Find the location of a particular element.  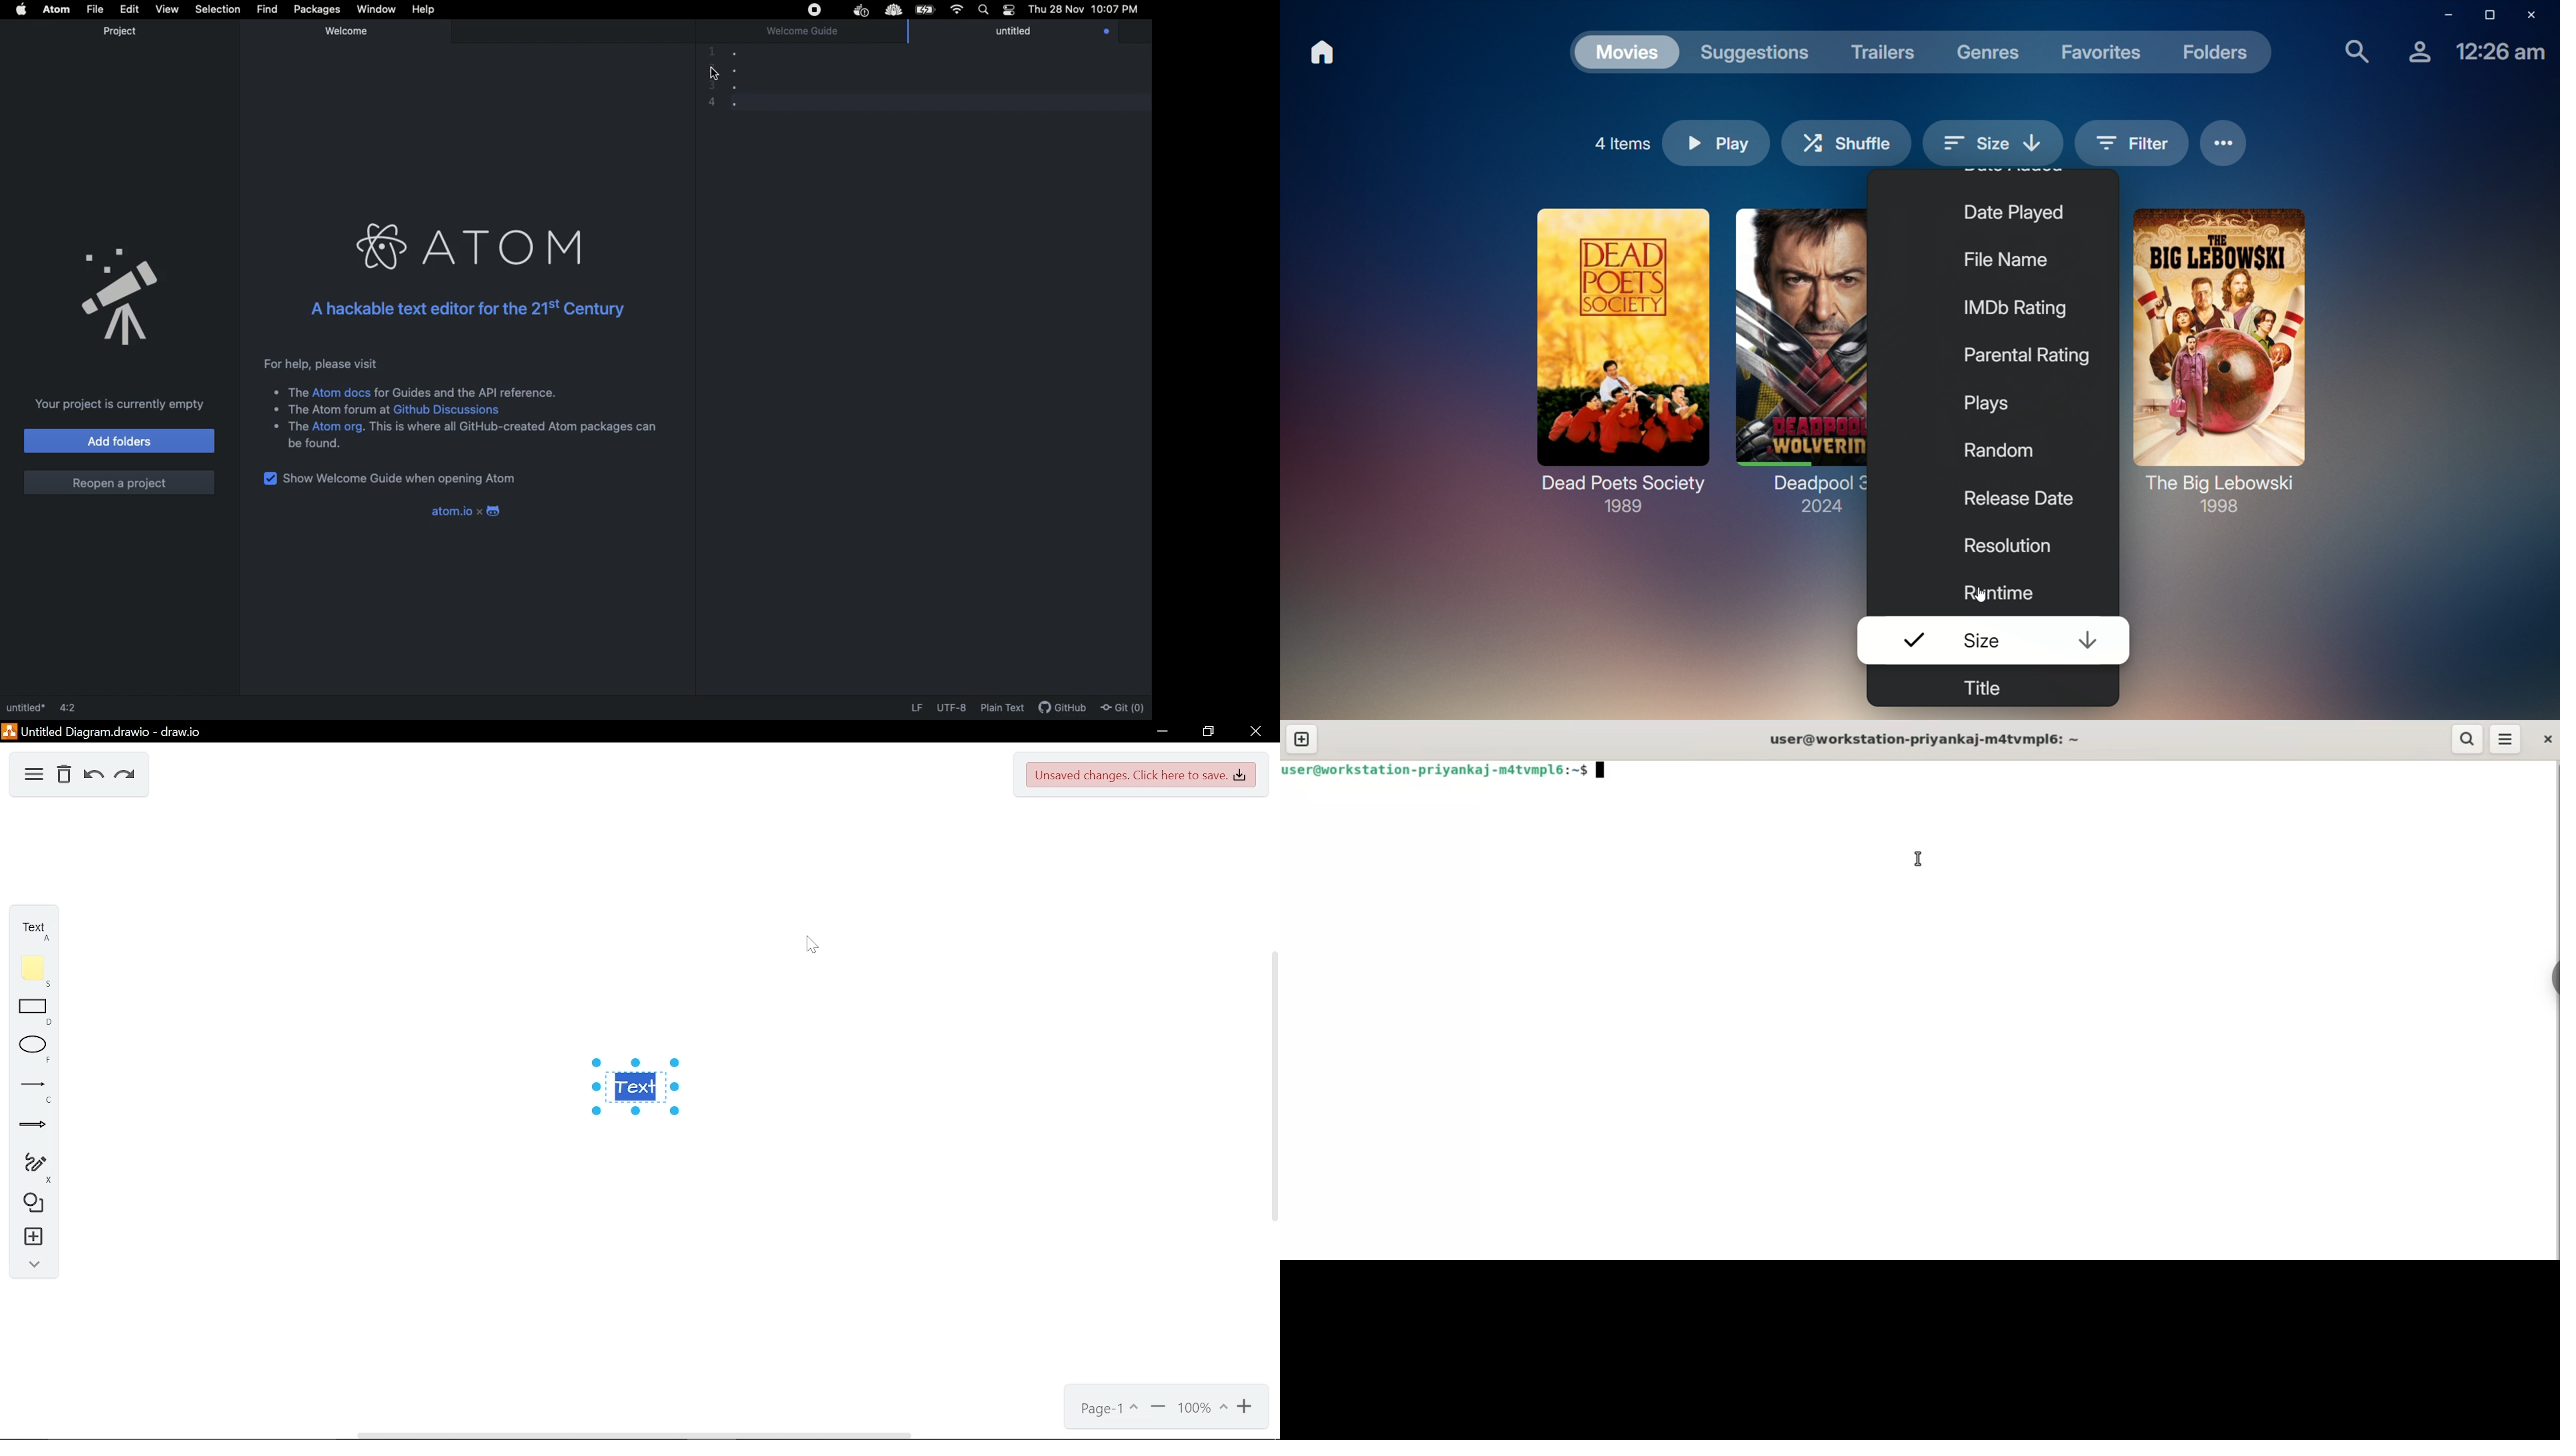

Github Discussion is located at coordinates (452, 410).